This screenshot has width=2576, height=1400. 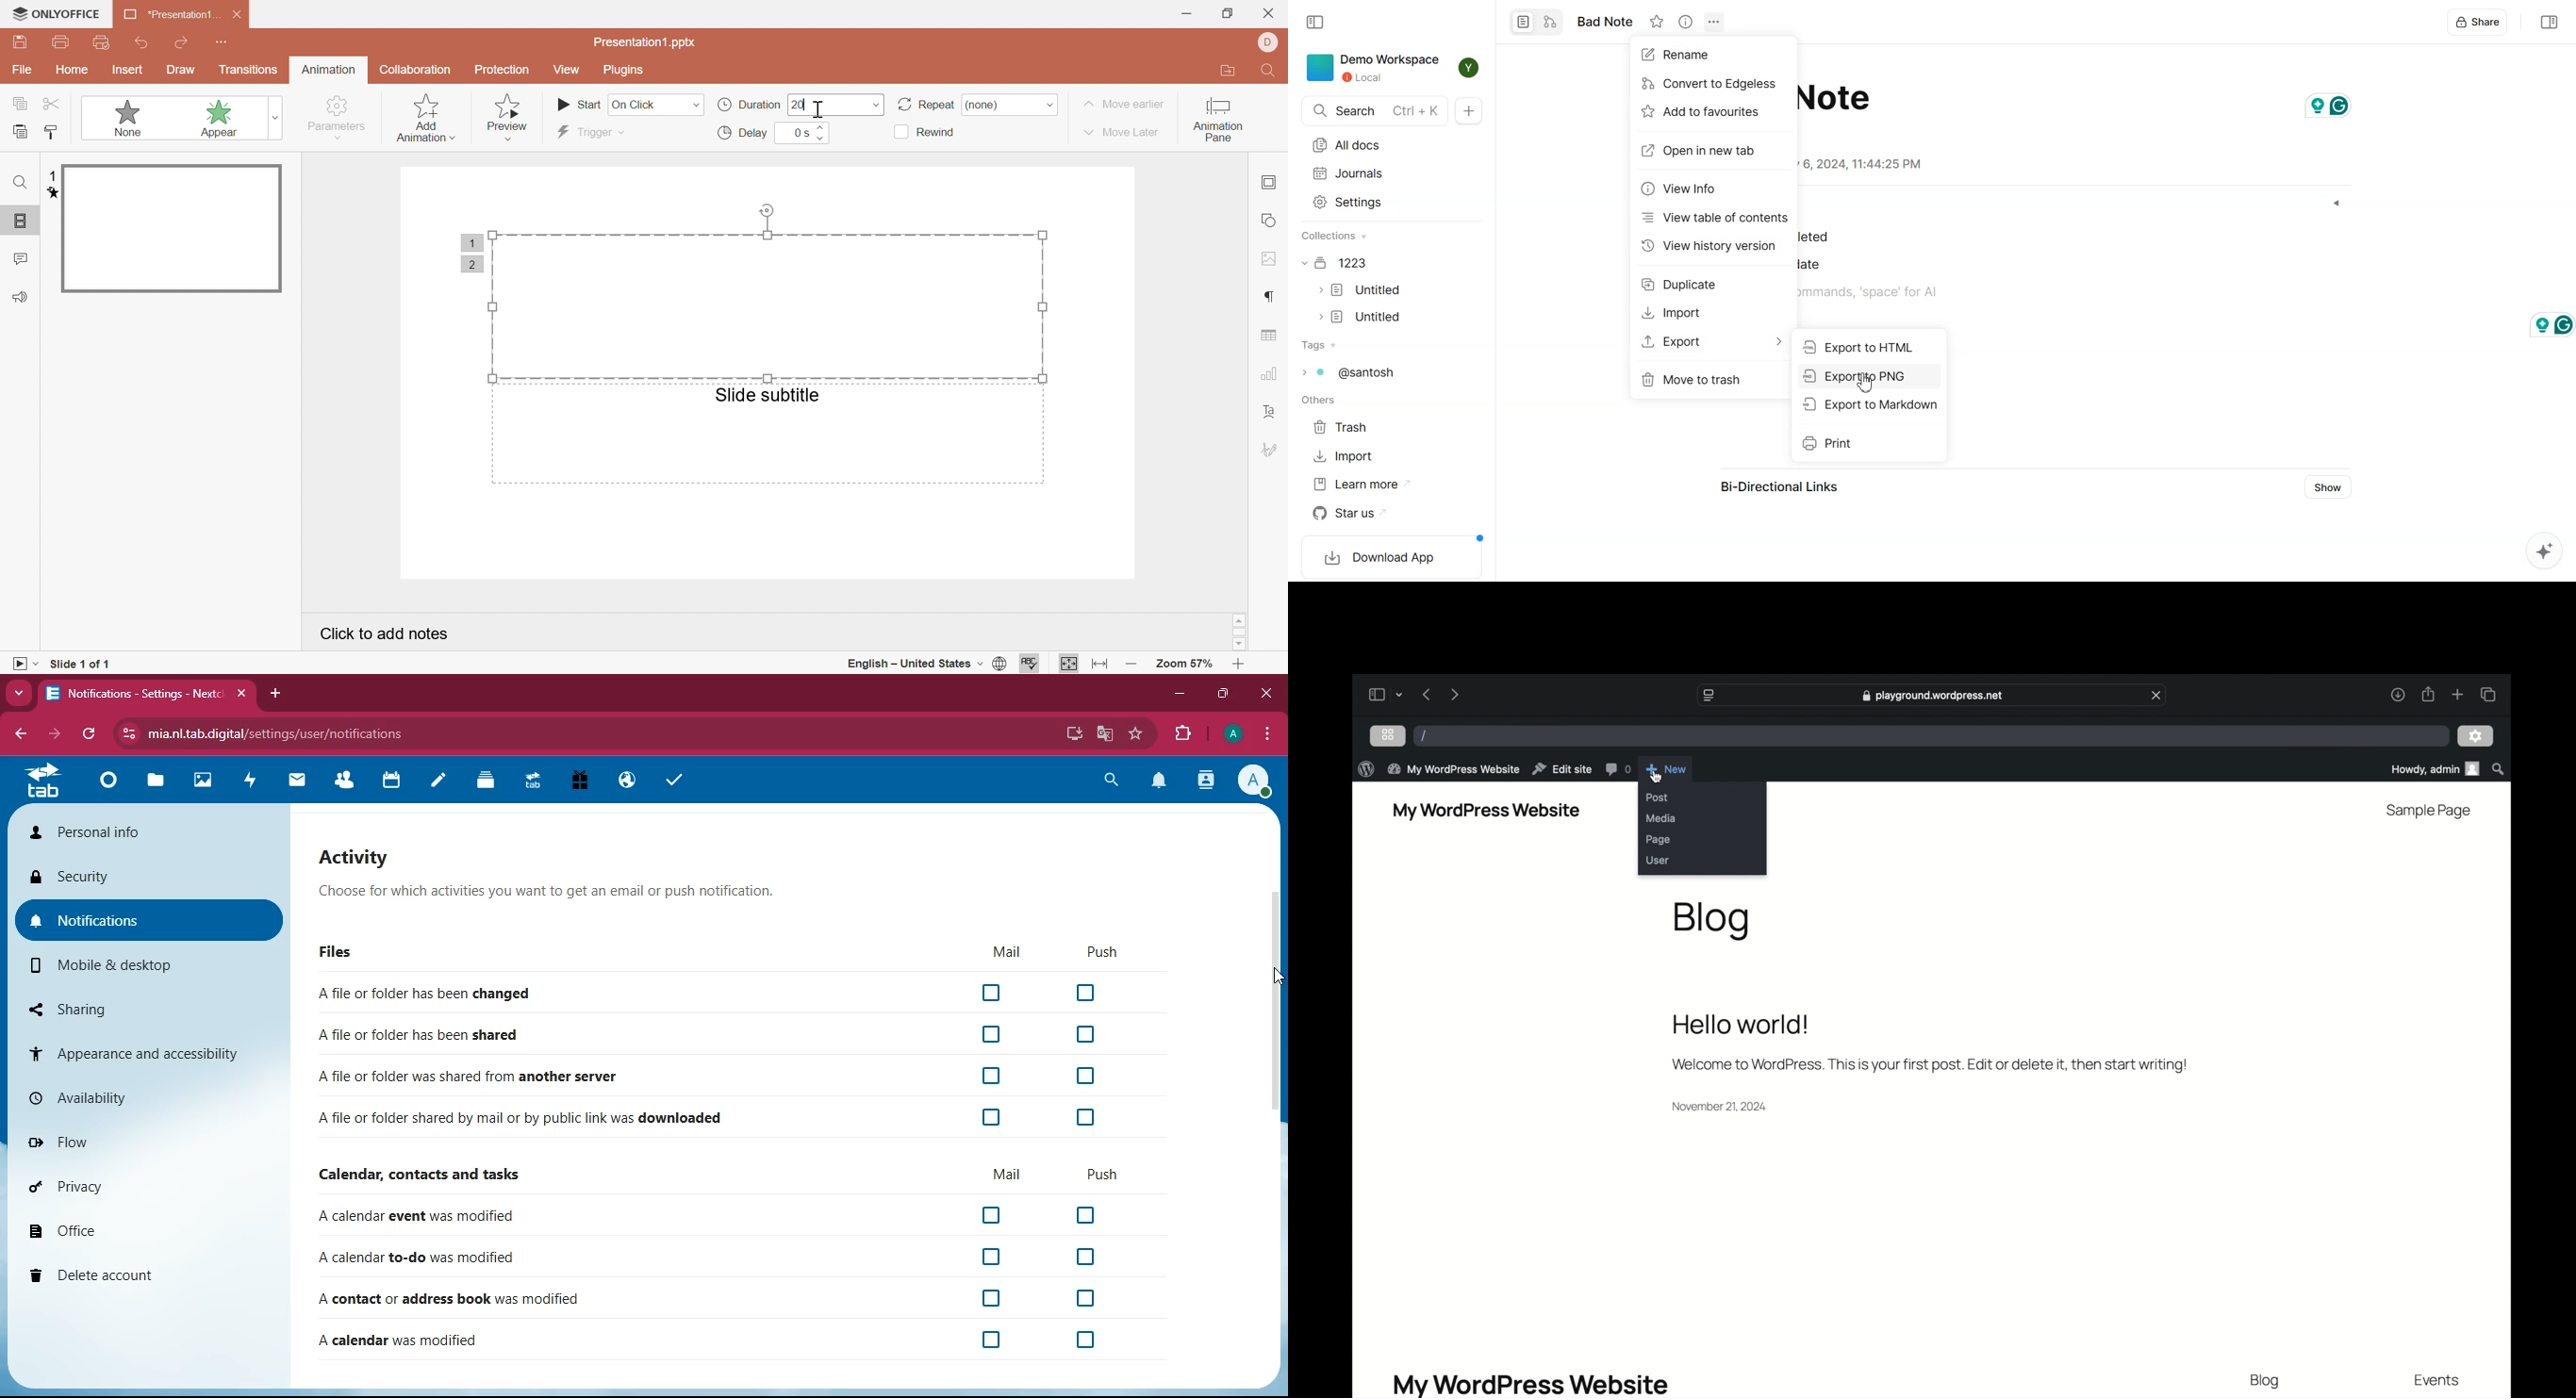 I want to click on Drop down, so click(x=20, y=694).